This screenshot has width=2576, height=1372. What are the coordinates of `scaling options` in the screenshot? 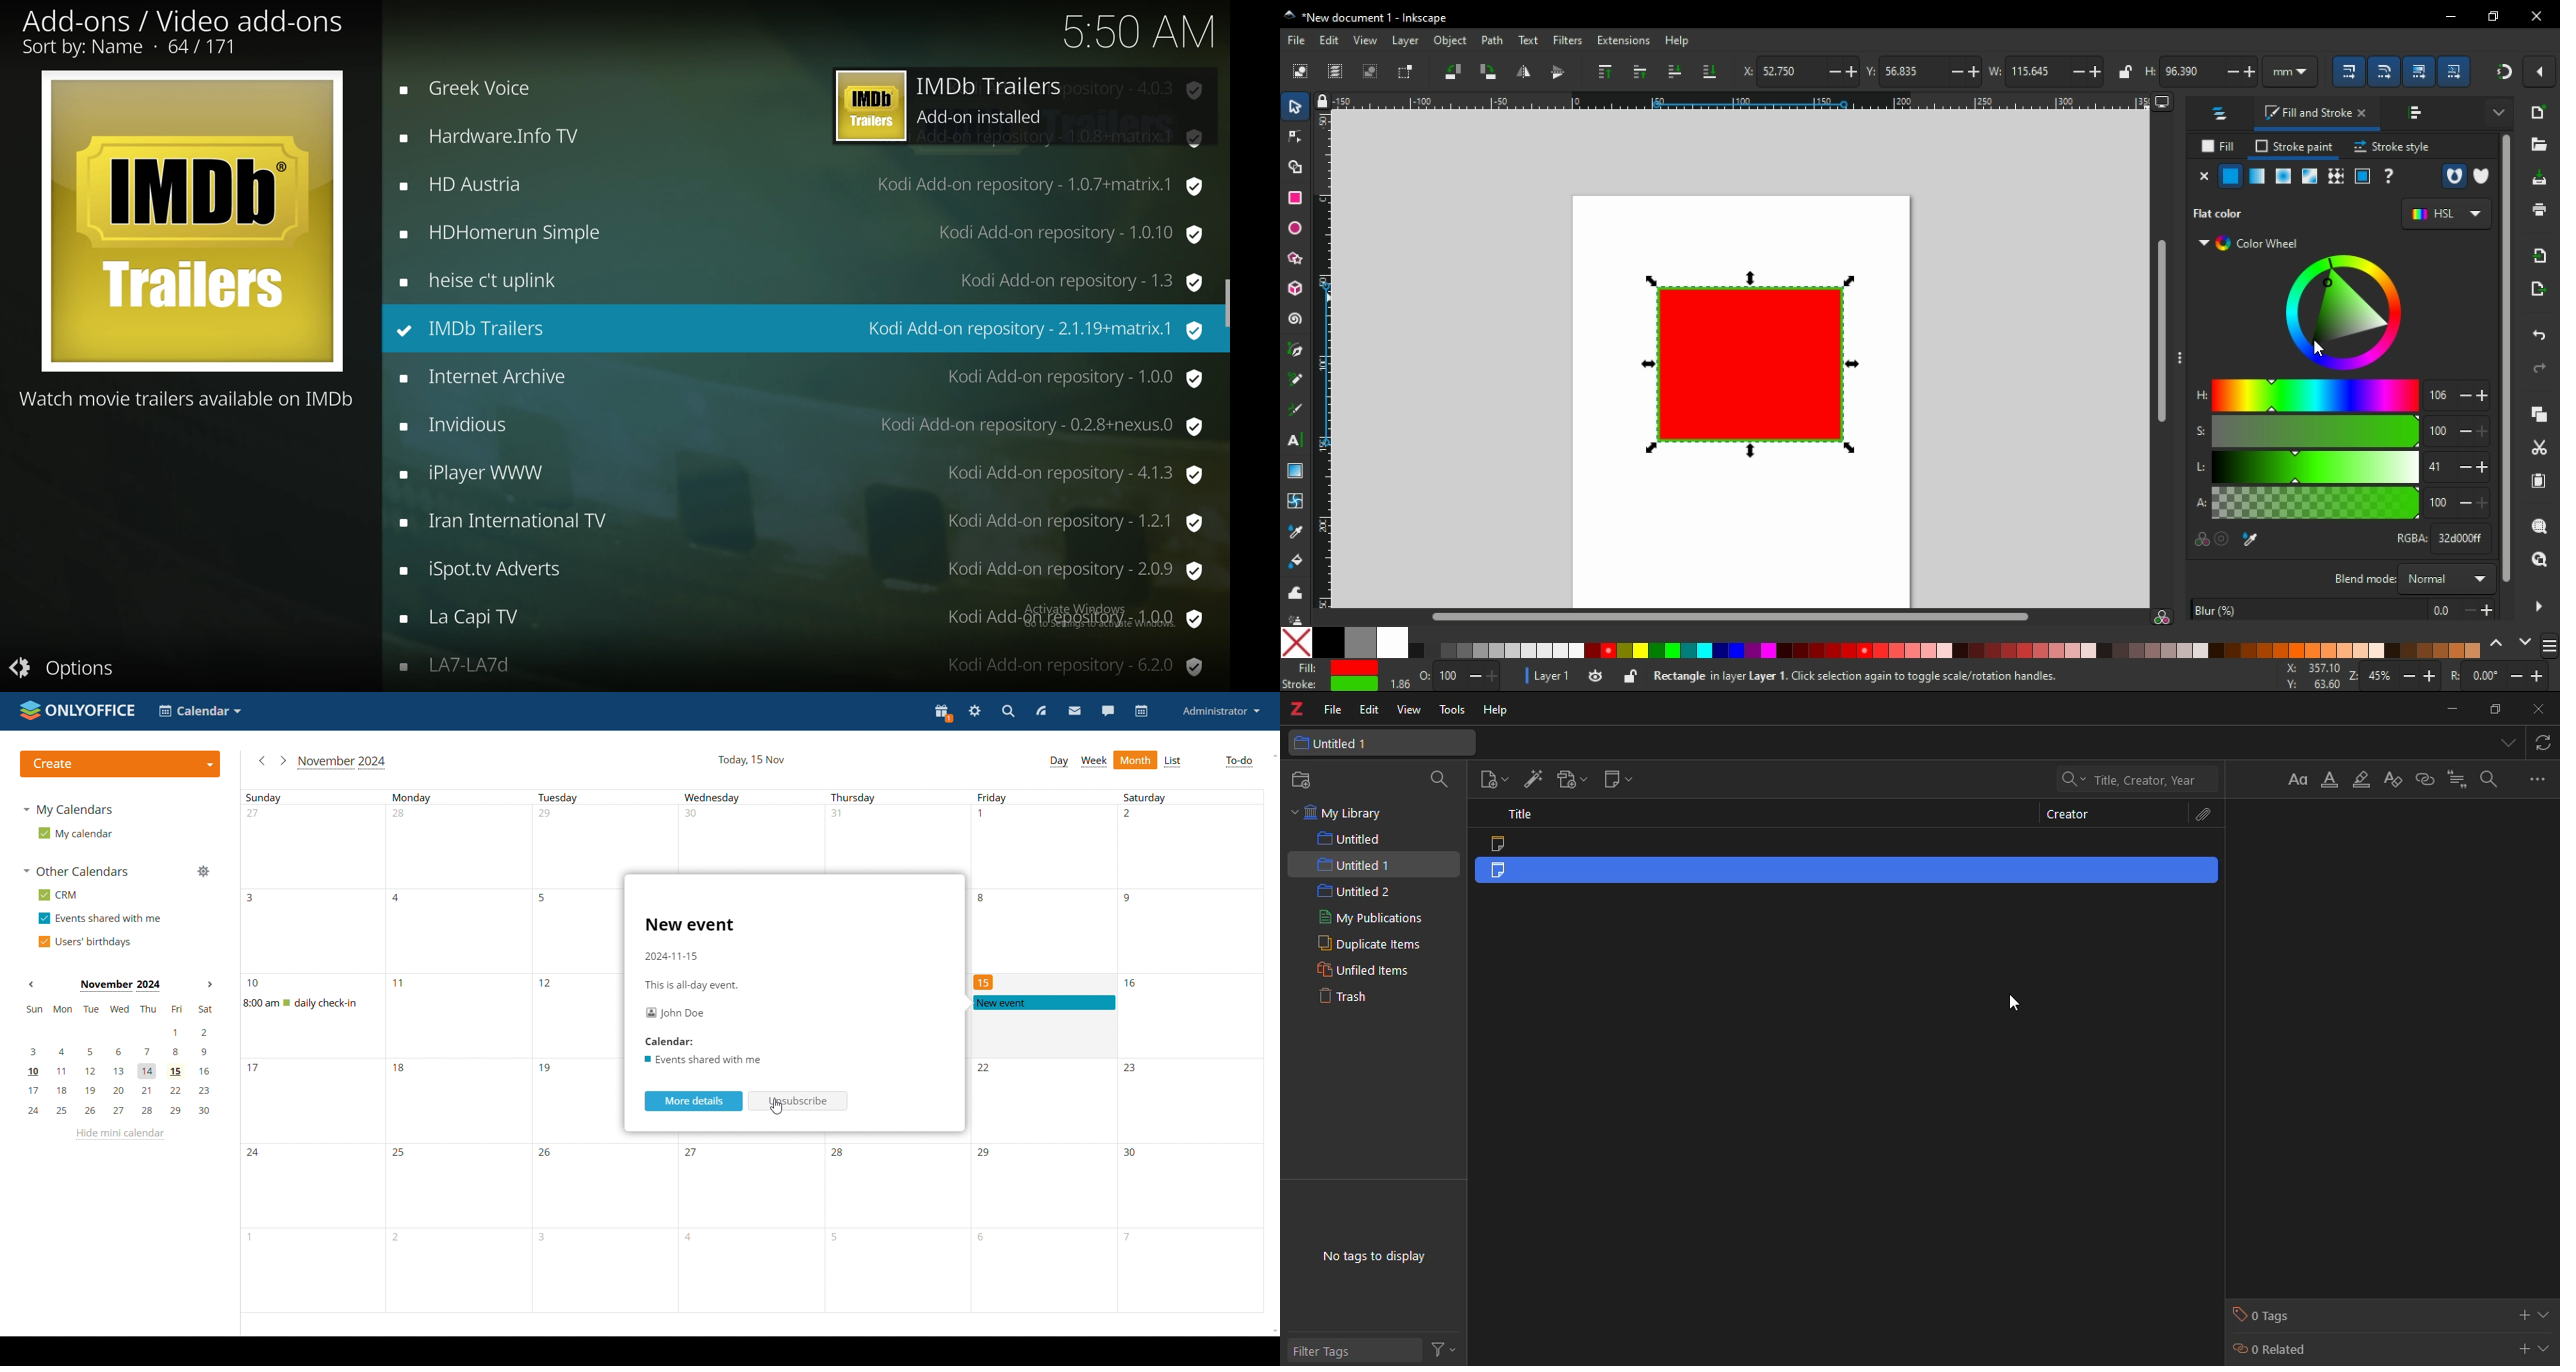 It's located at (2418, 71).